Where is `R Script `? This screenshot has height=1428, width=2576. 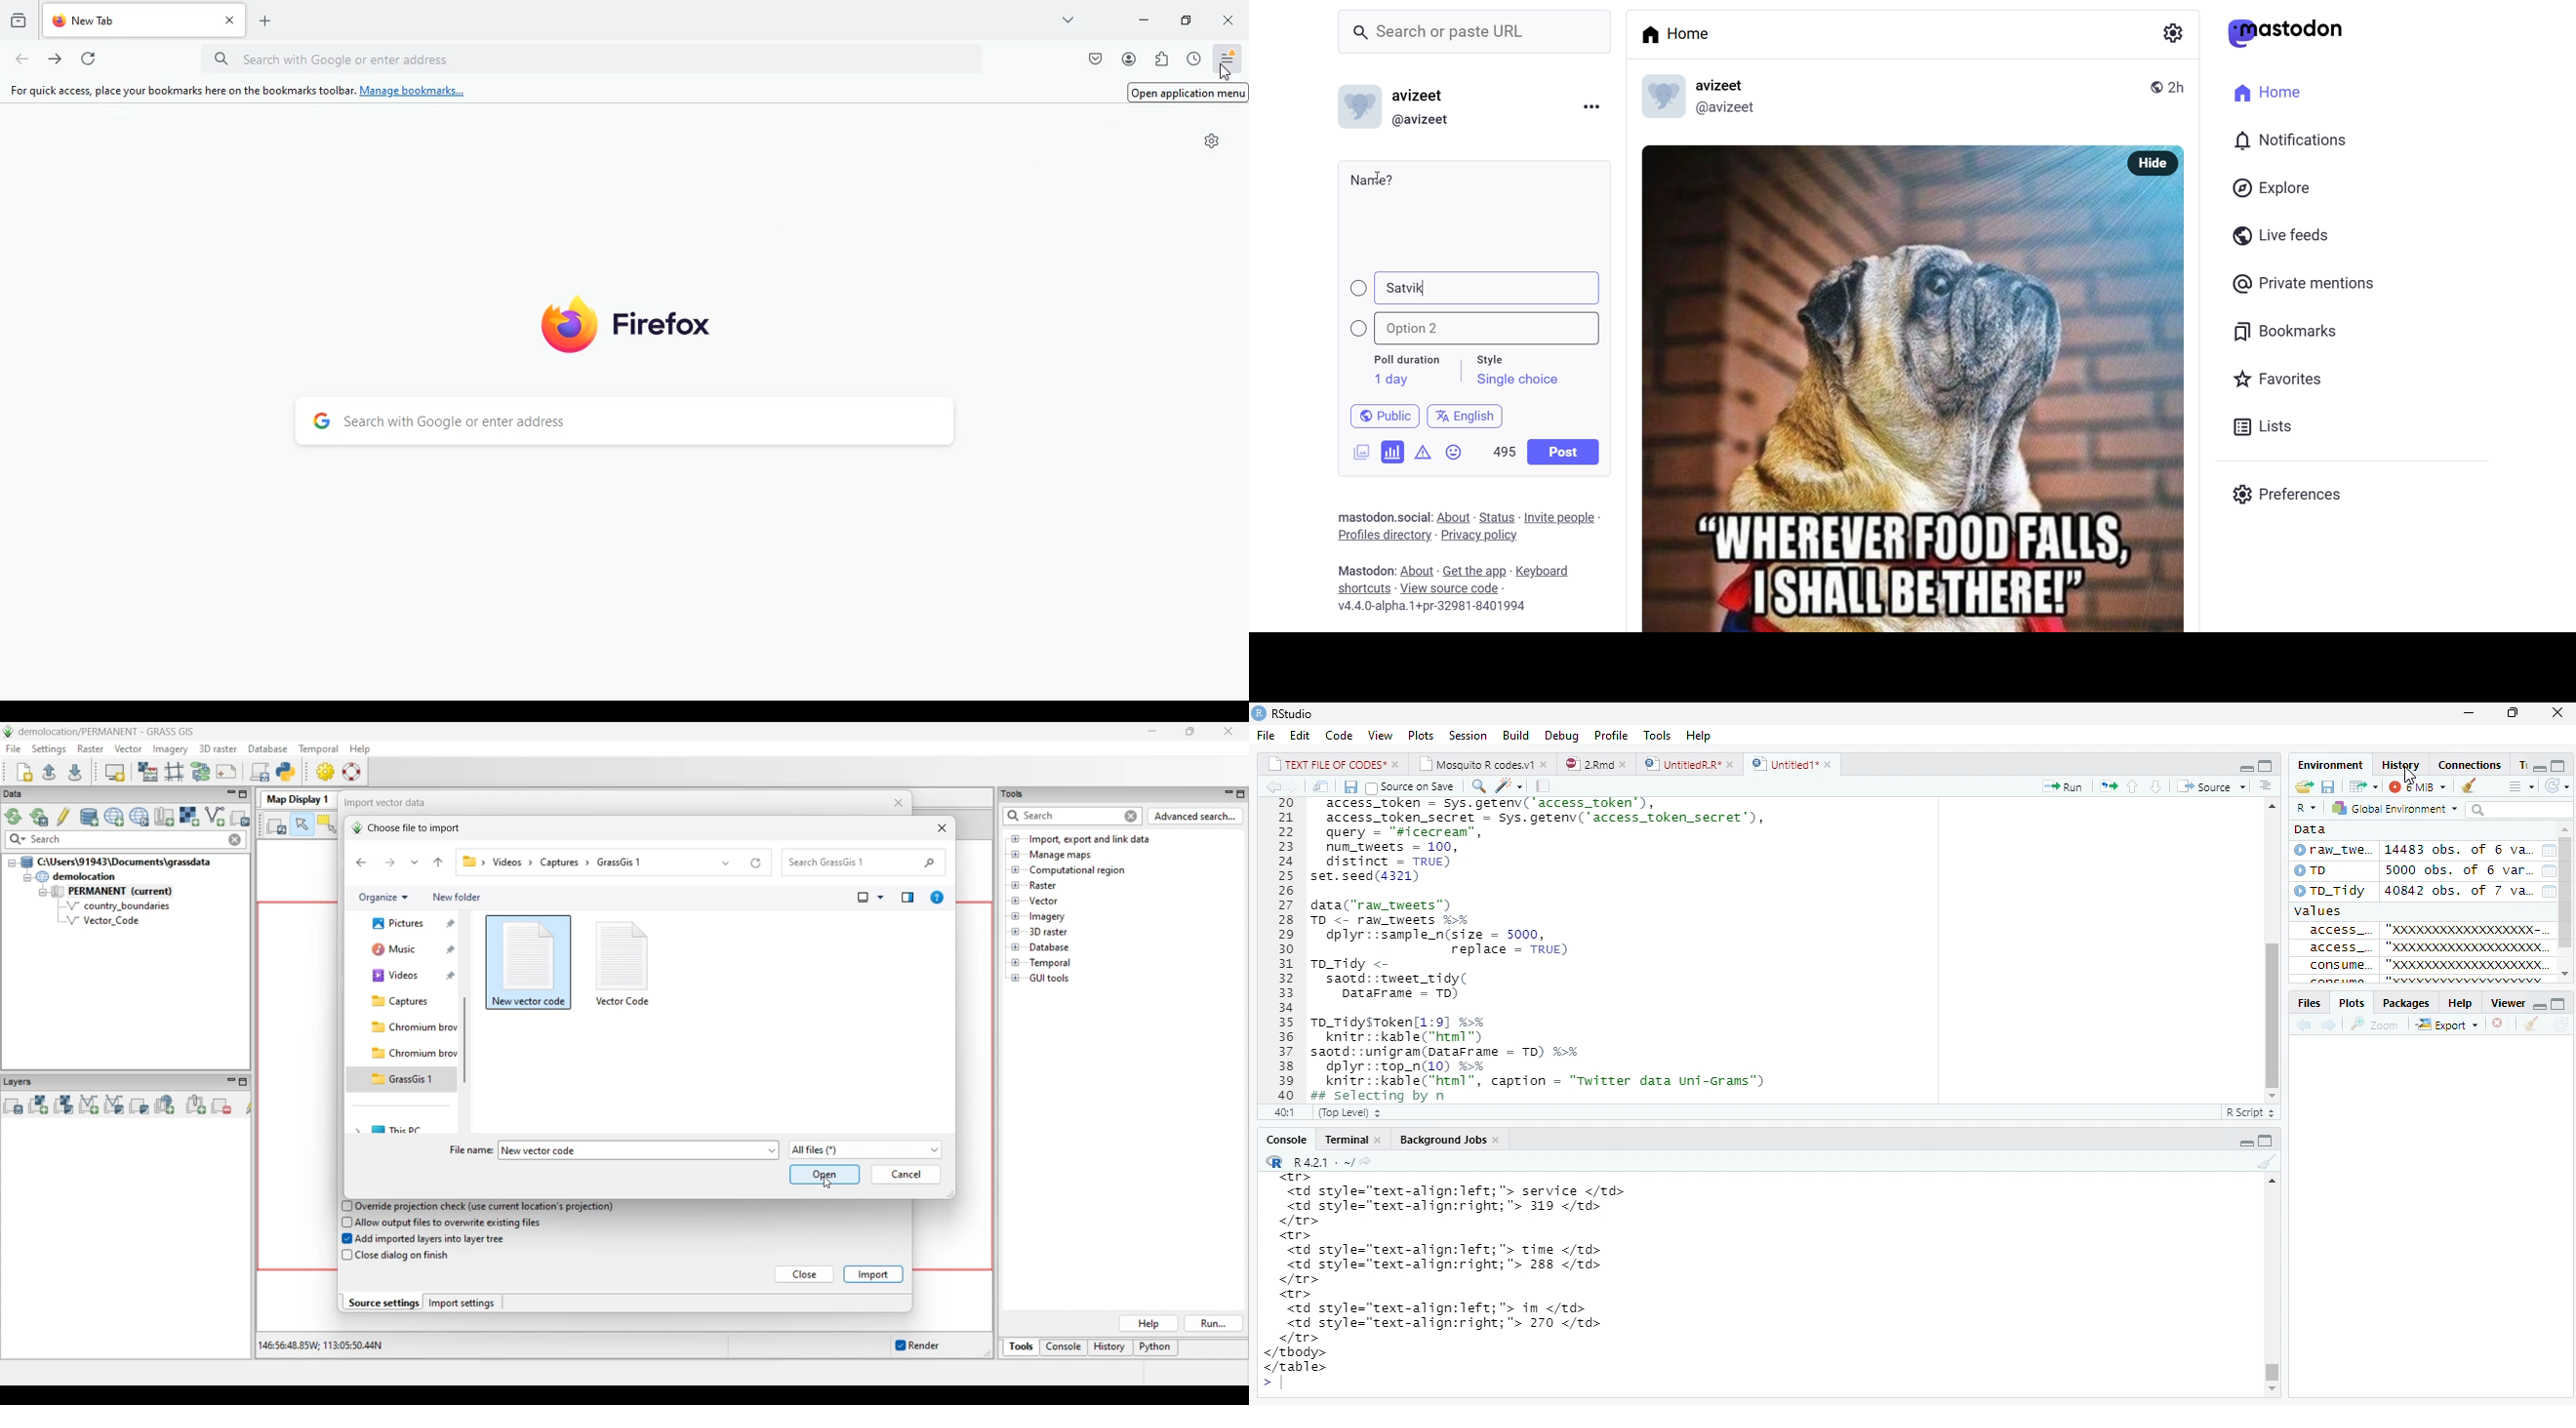
R Script  is located at coordinates (2248, 1112).